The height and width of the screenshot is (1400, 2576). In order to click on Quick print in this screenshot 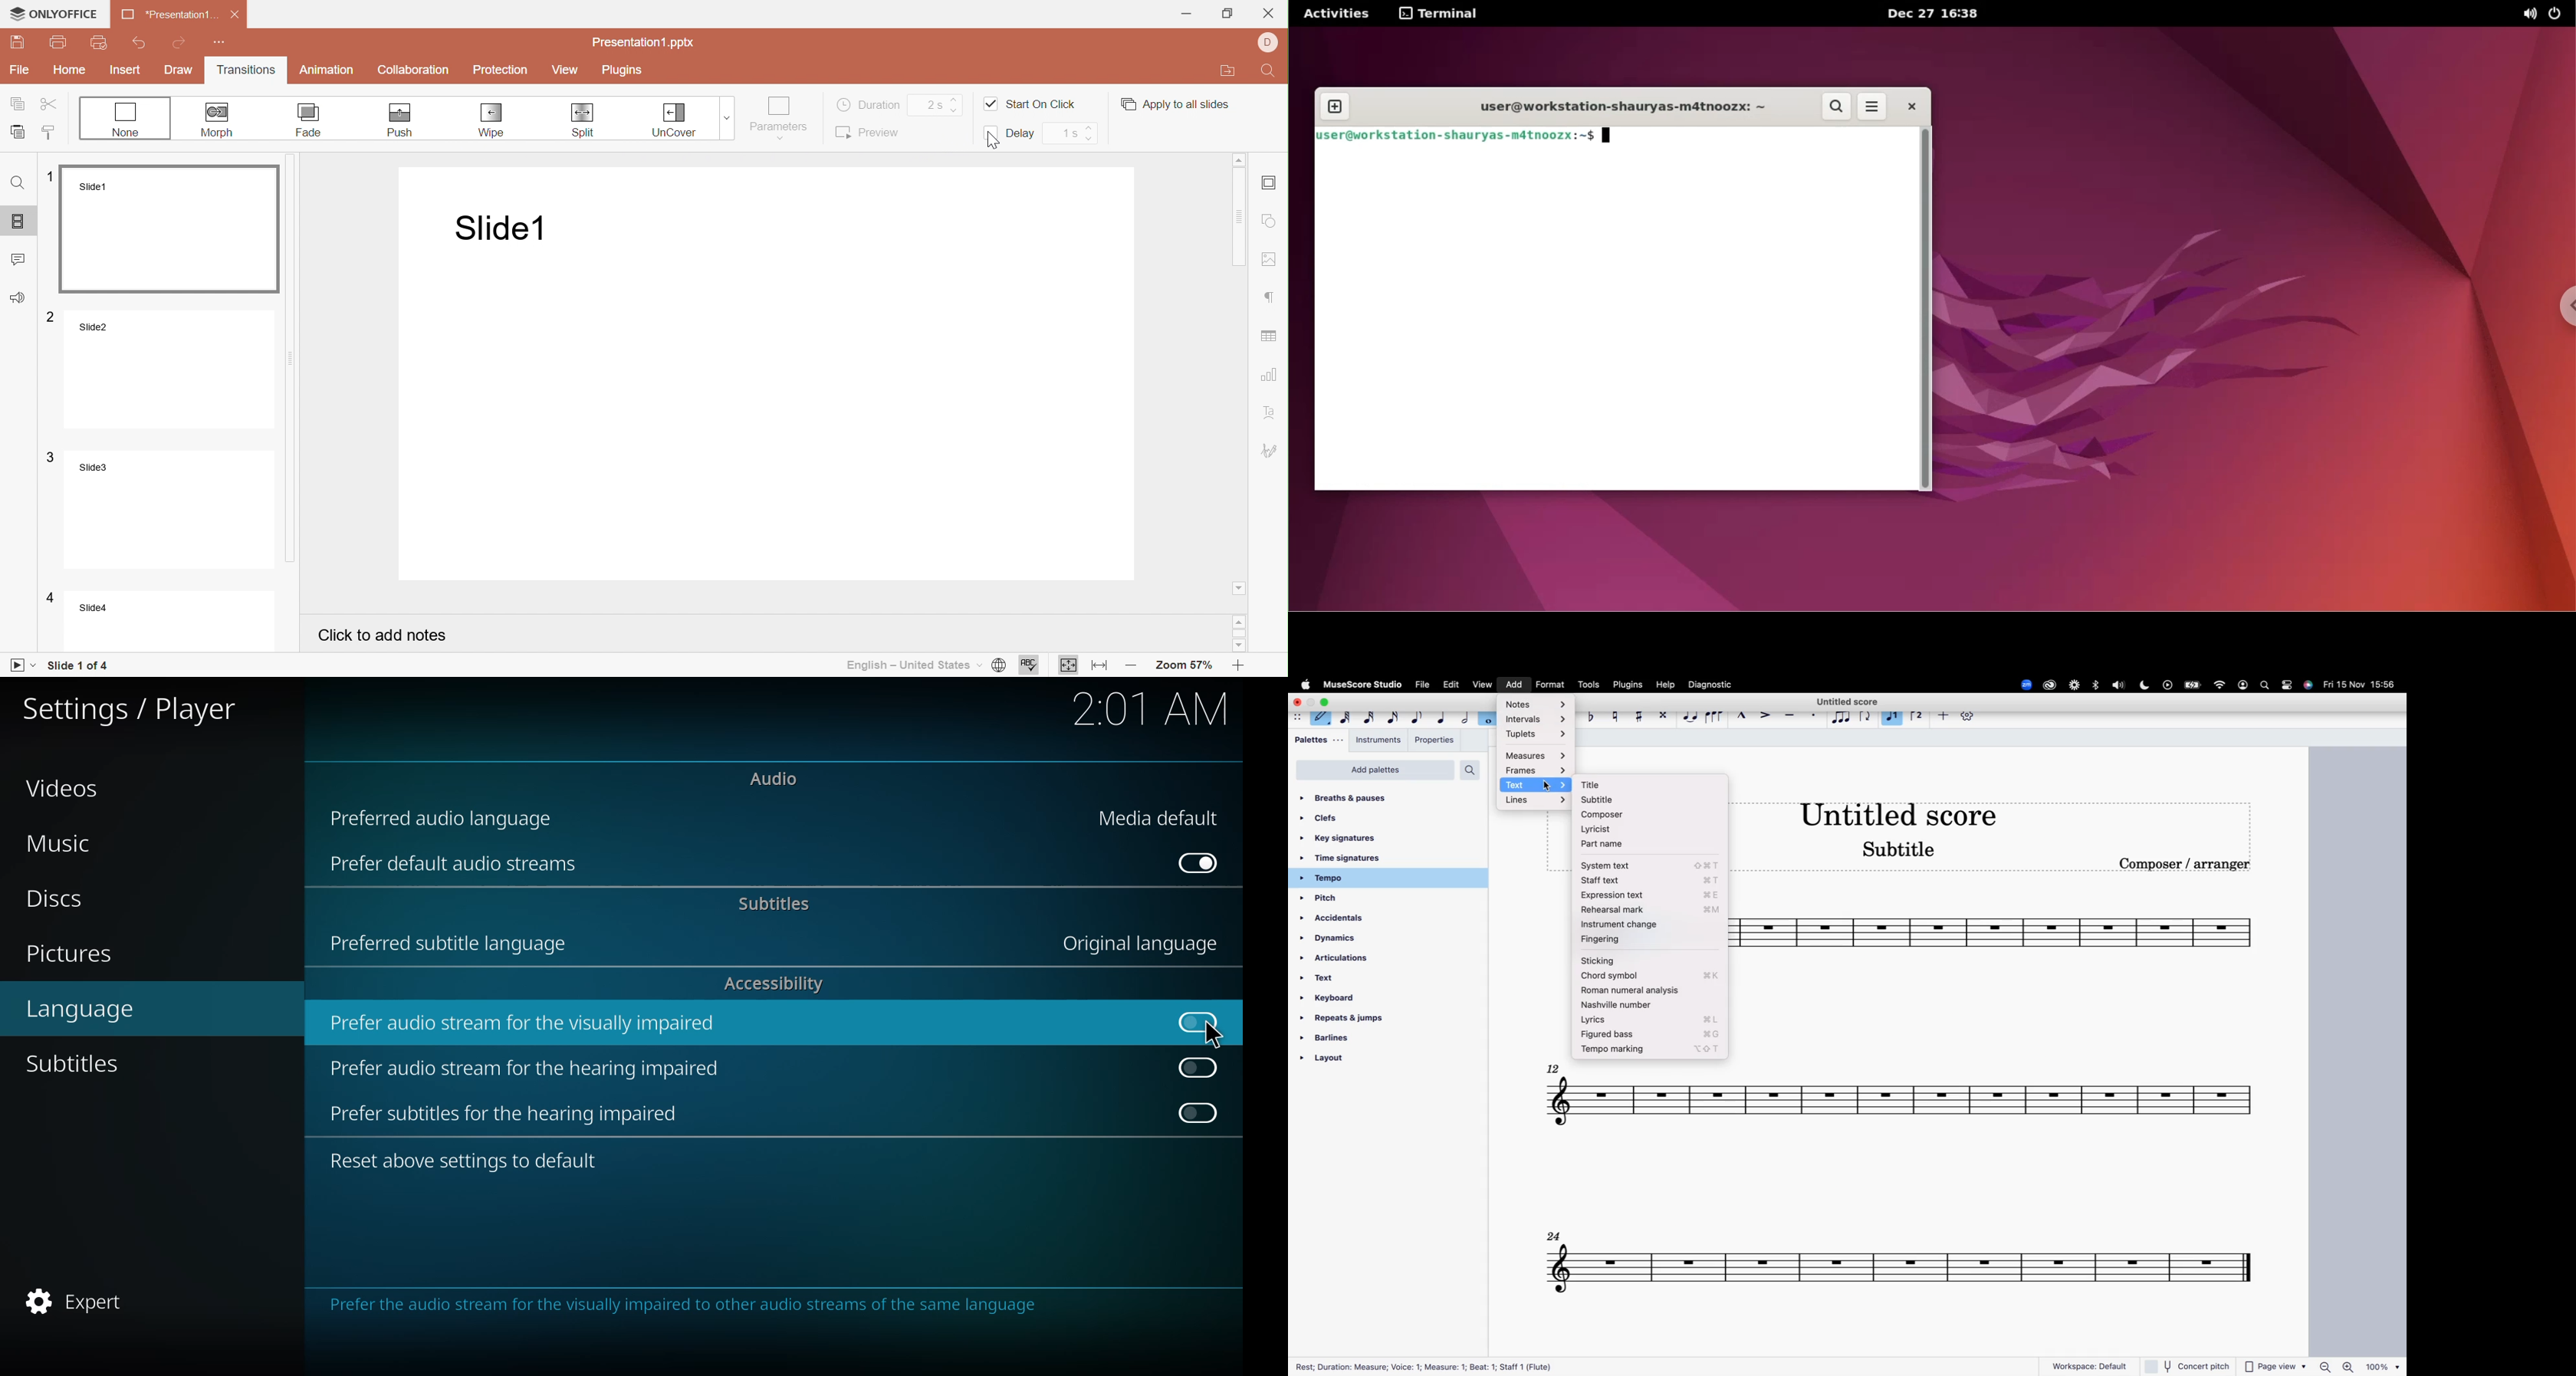, I will do `click(99, 42)`.